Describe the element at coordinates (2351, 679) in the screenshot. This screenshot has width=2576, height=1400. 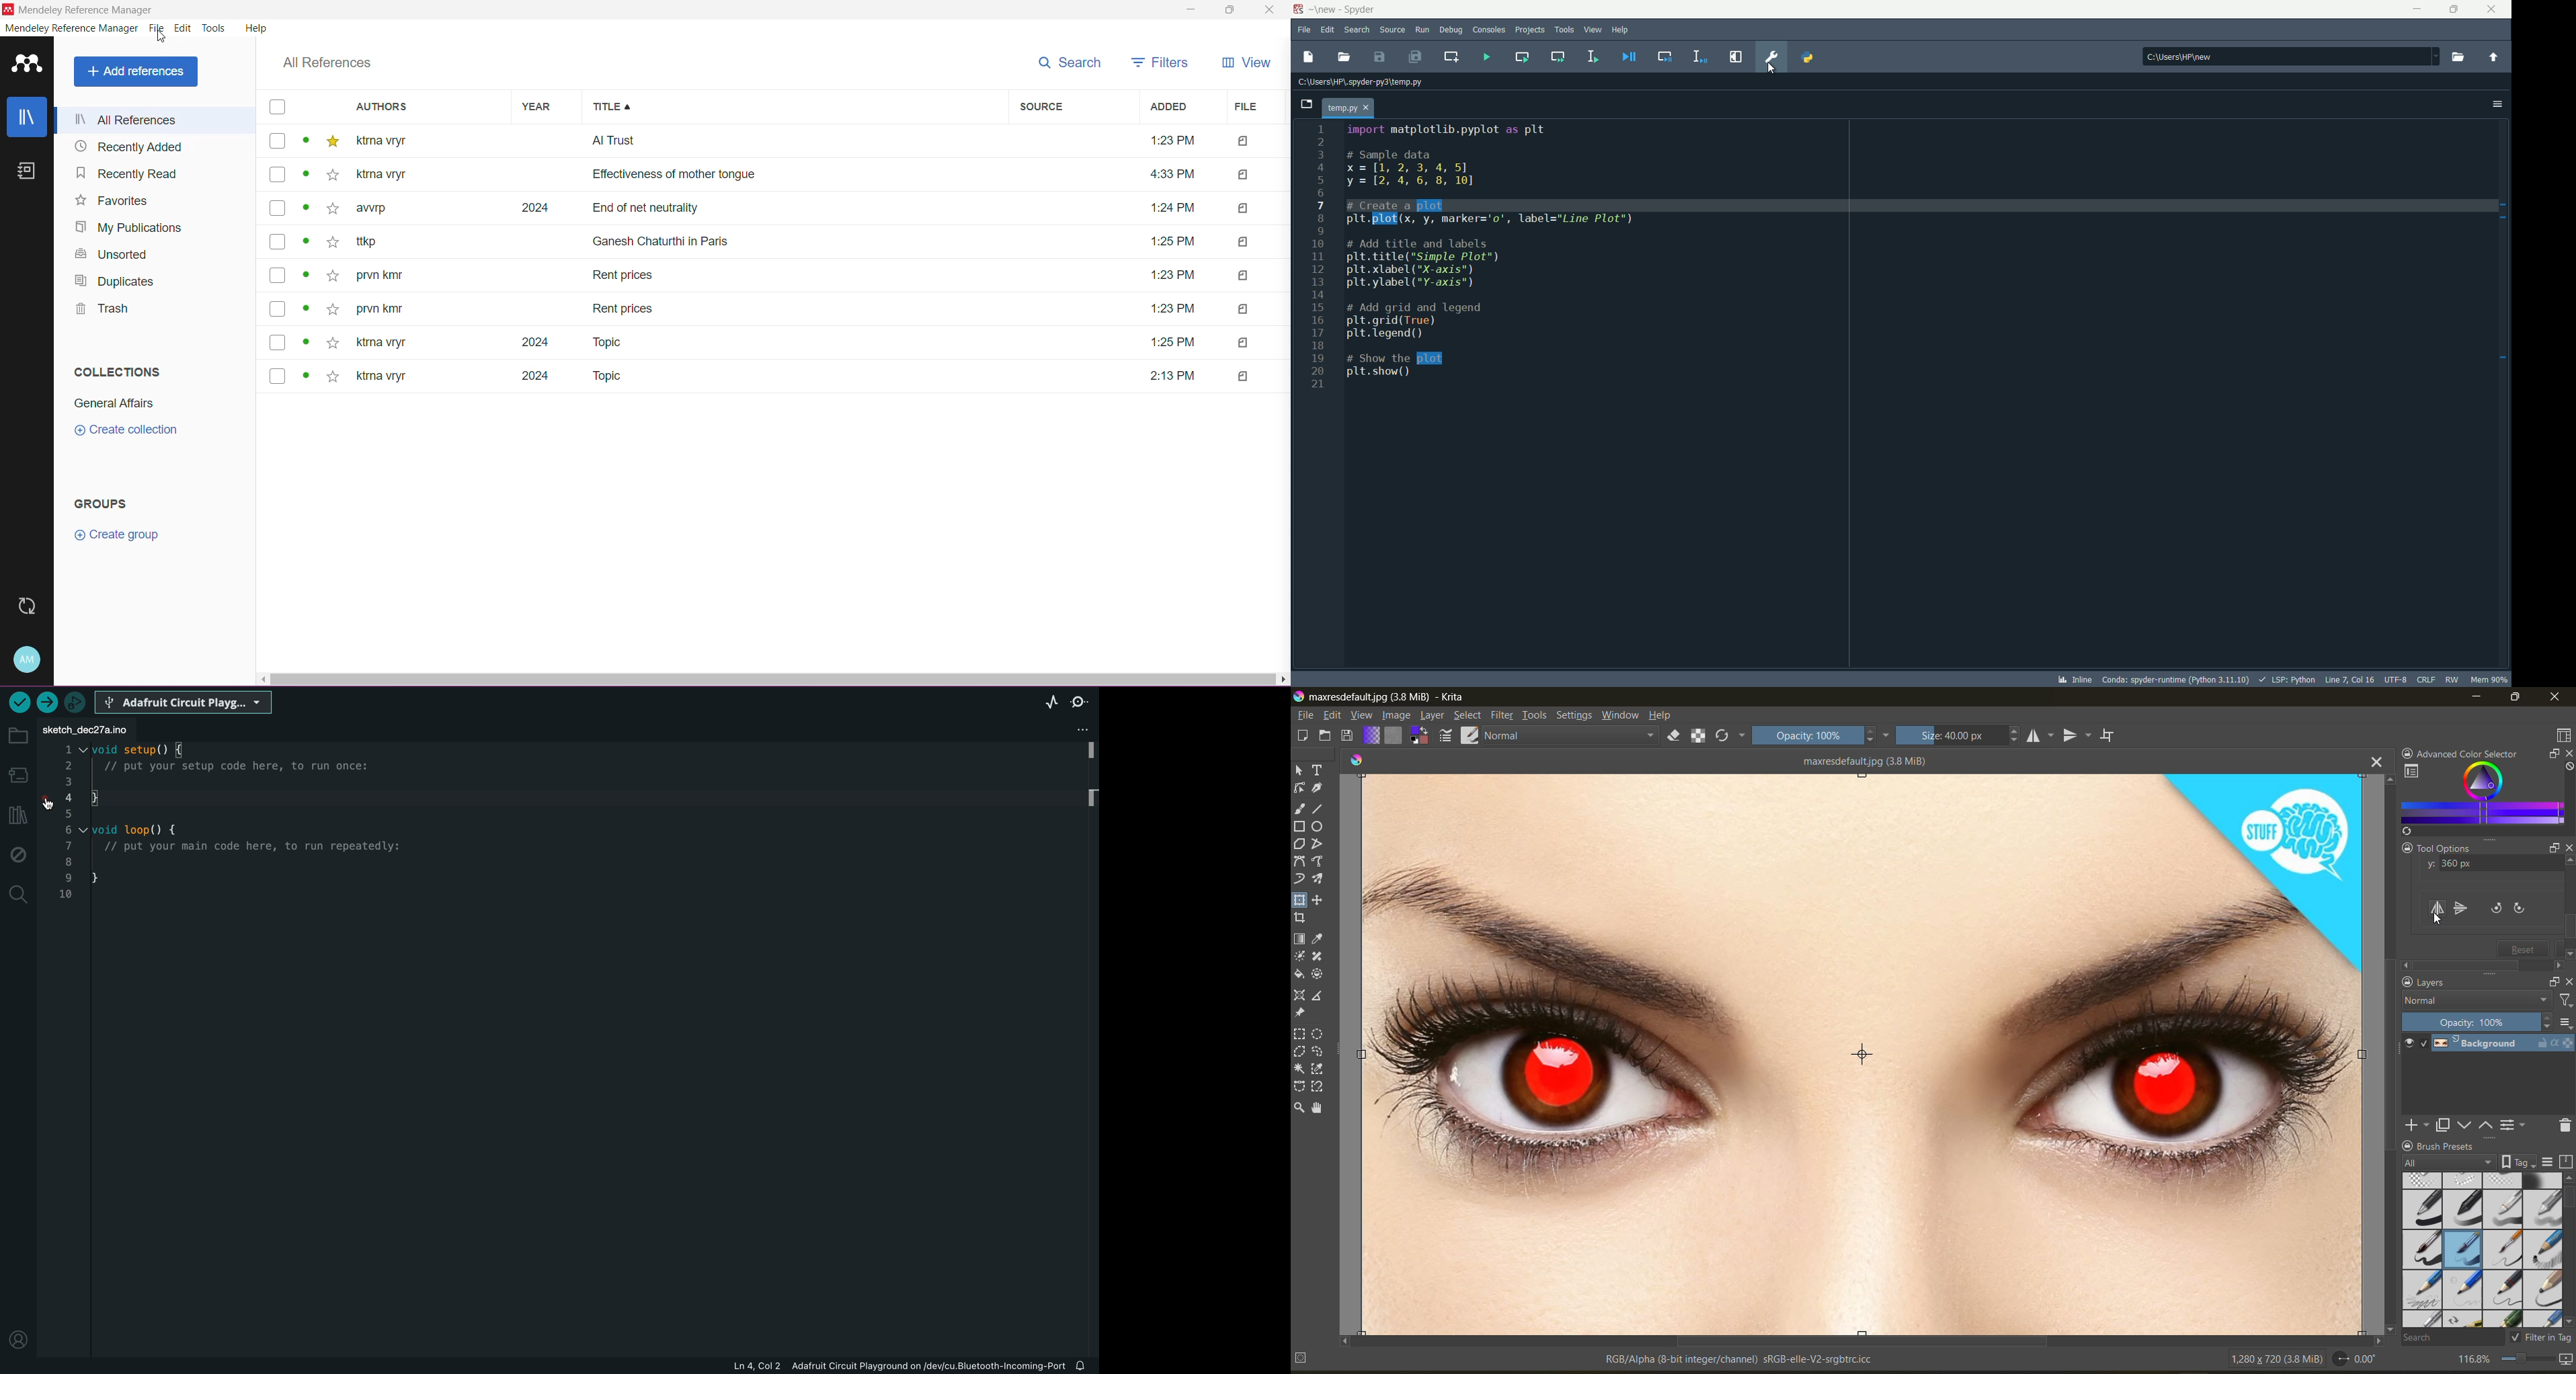
I see `cursor position` at that location.